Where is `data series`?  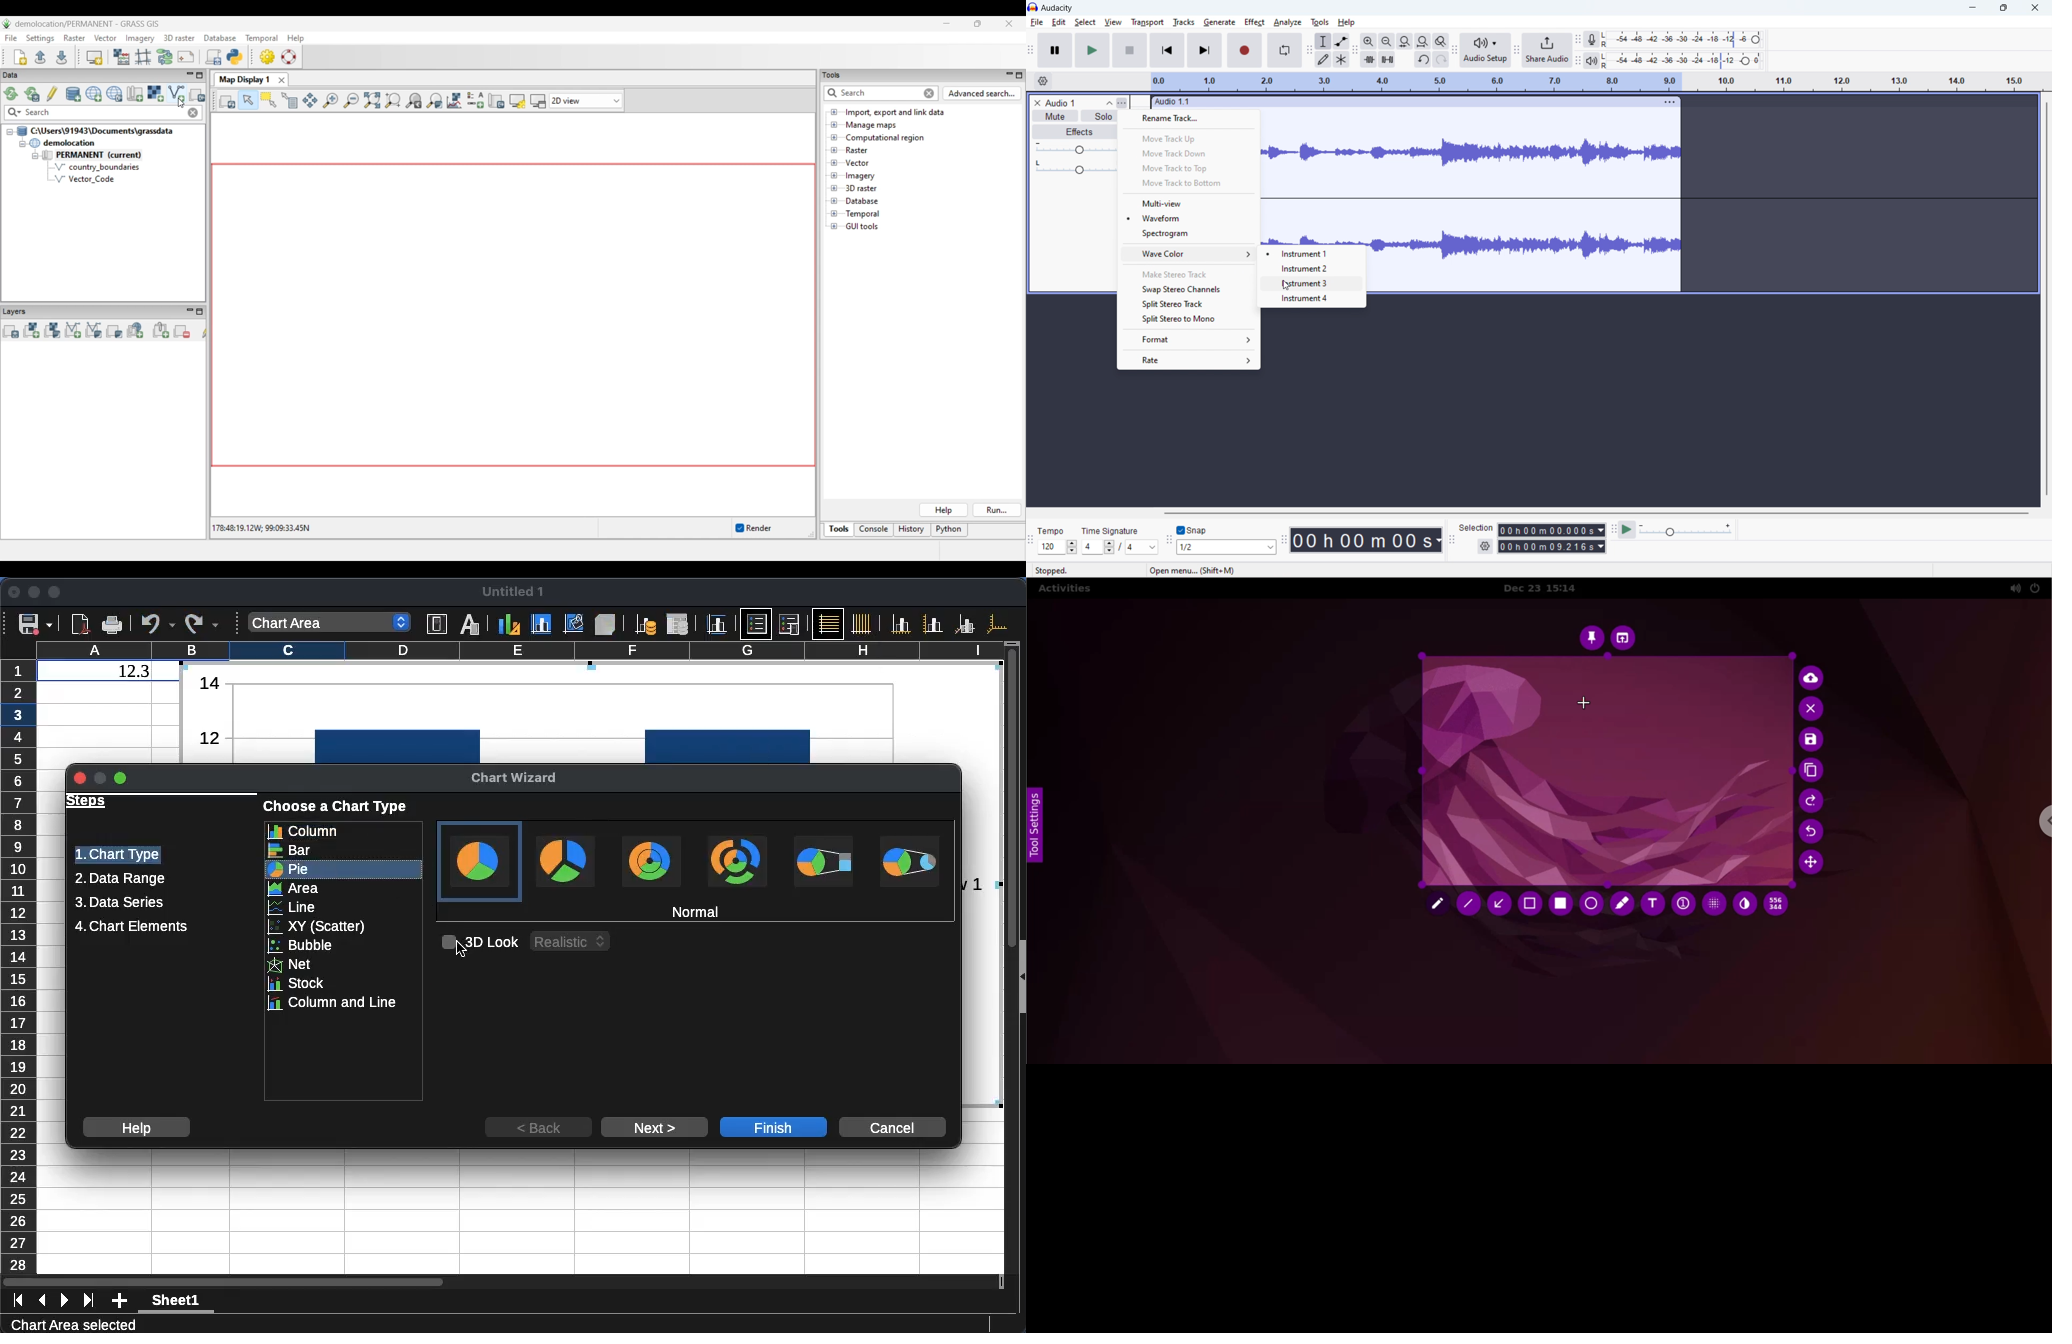
data series is located at coordinates (119, 903).